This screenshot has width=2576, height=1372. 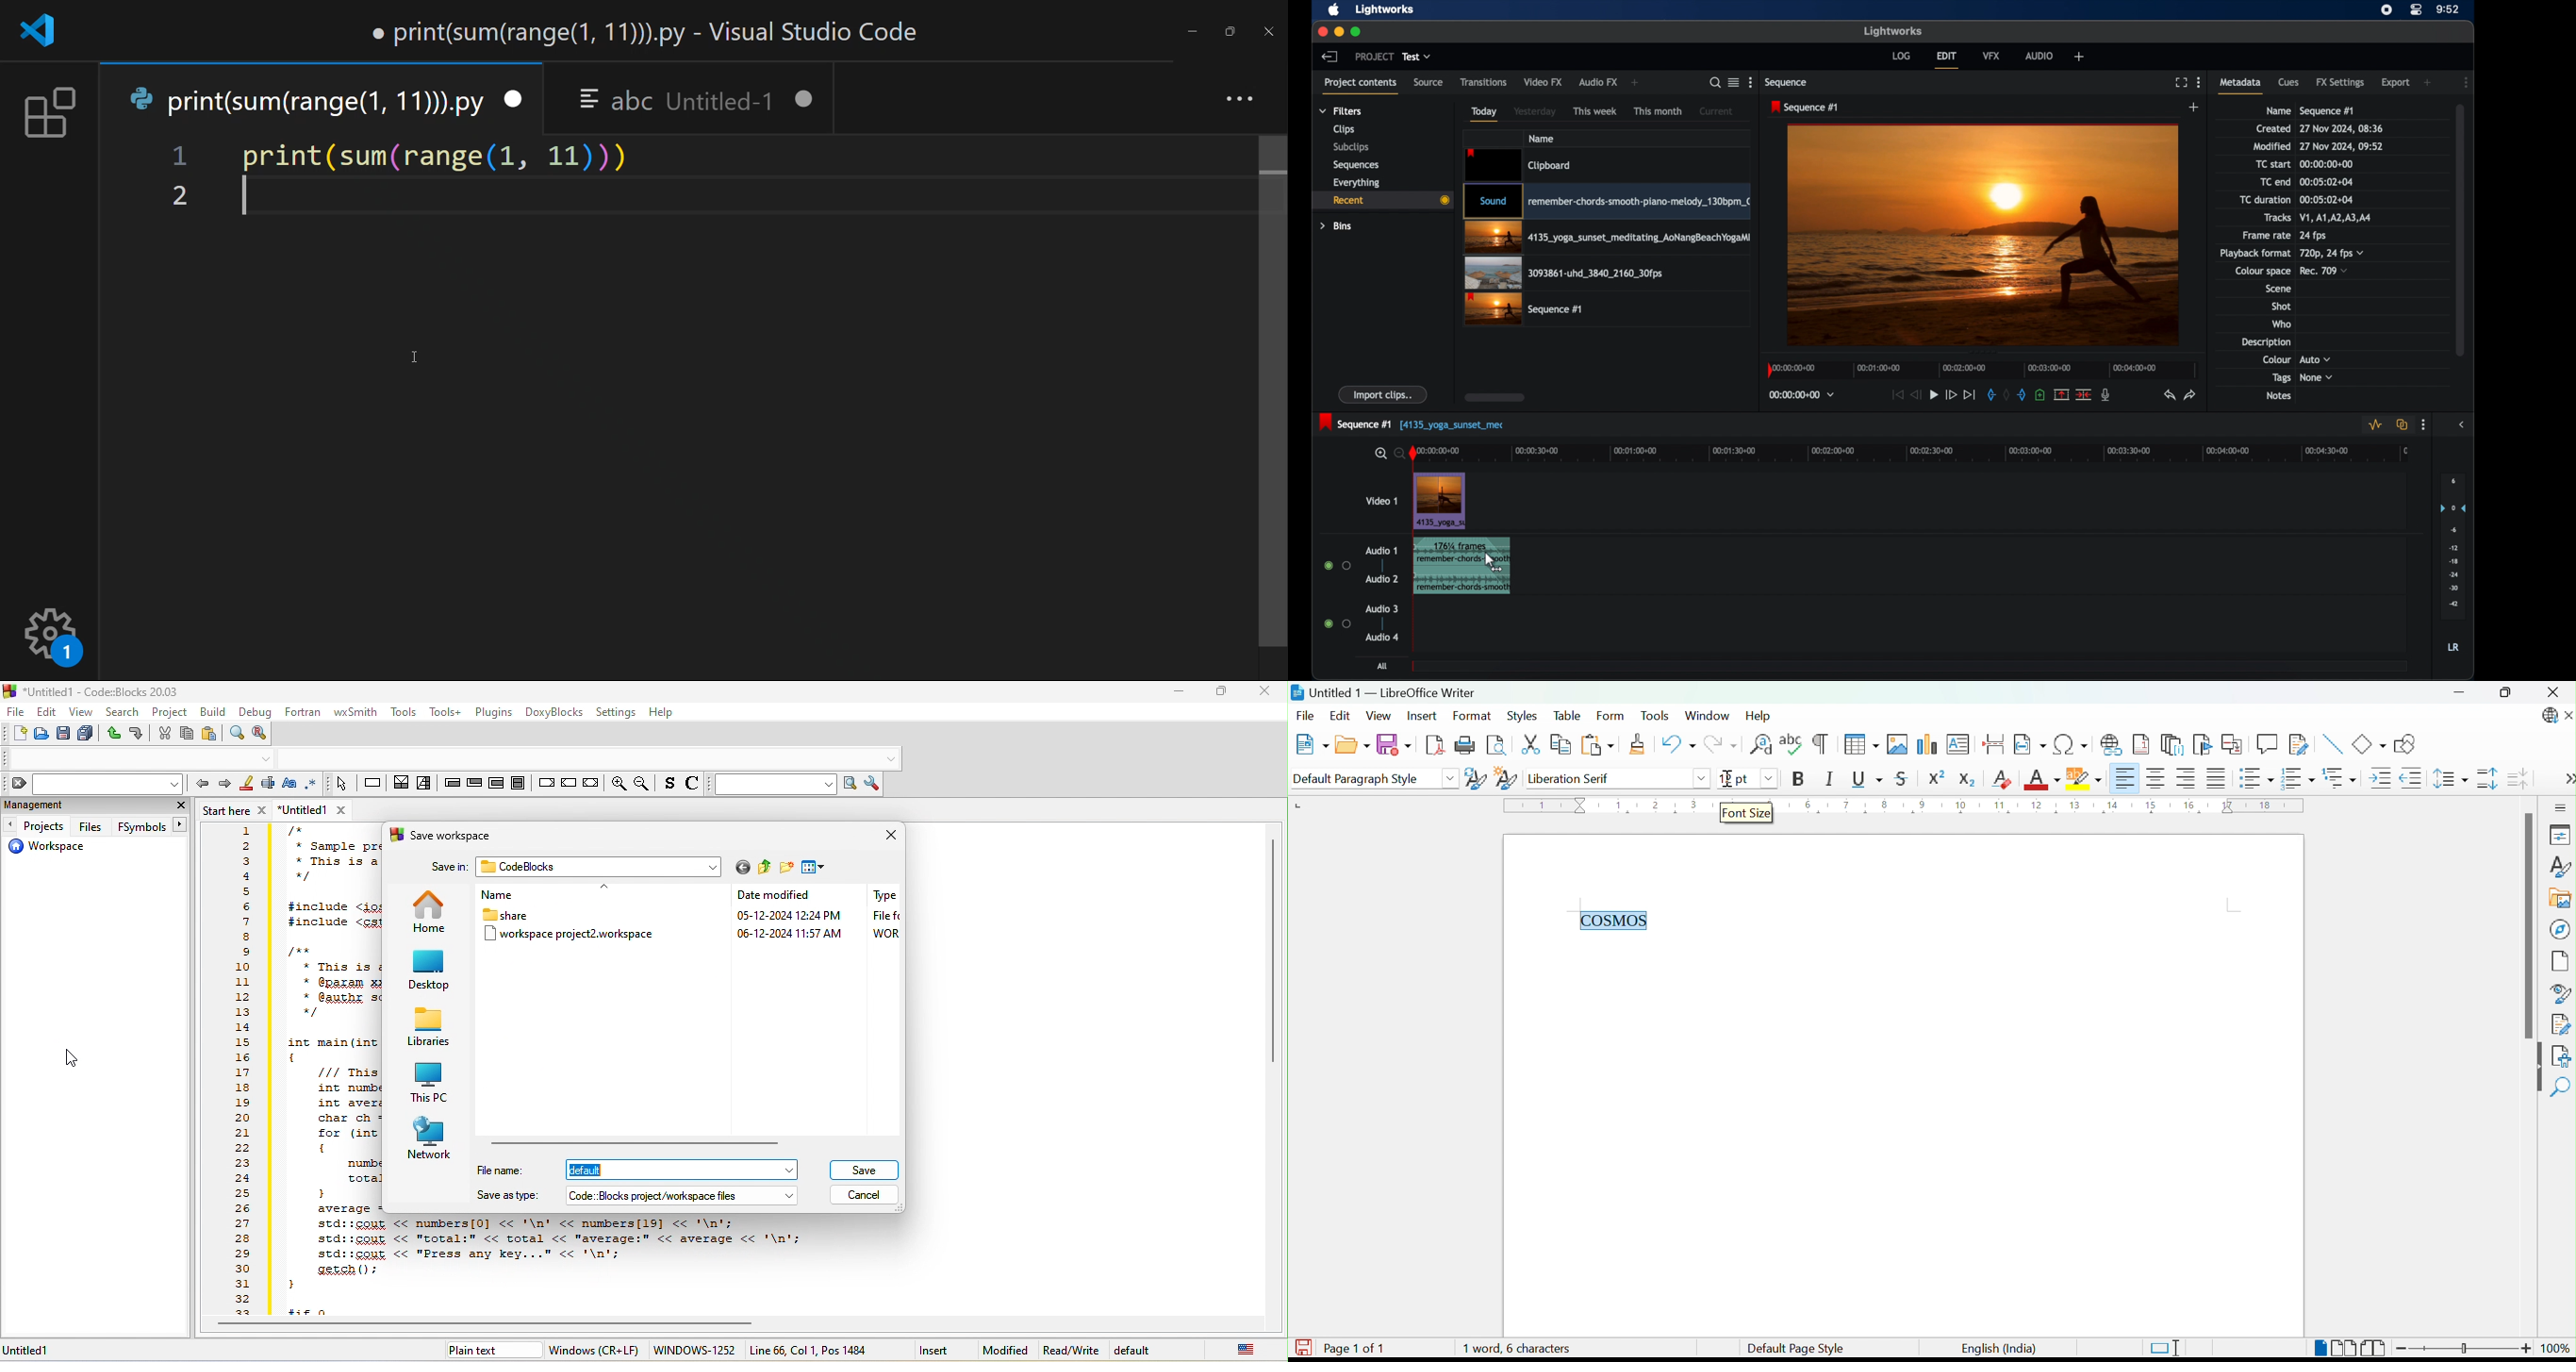 What do you see at coordinates (1357, 32) in the screenshot?
I see `maximize` at bounding box center [1357, 32].